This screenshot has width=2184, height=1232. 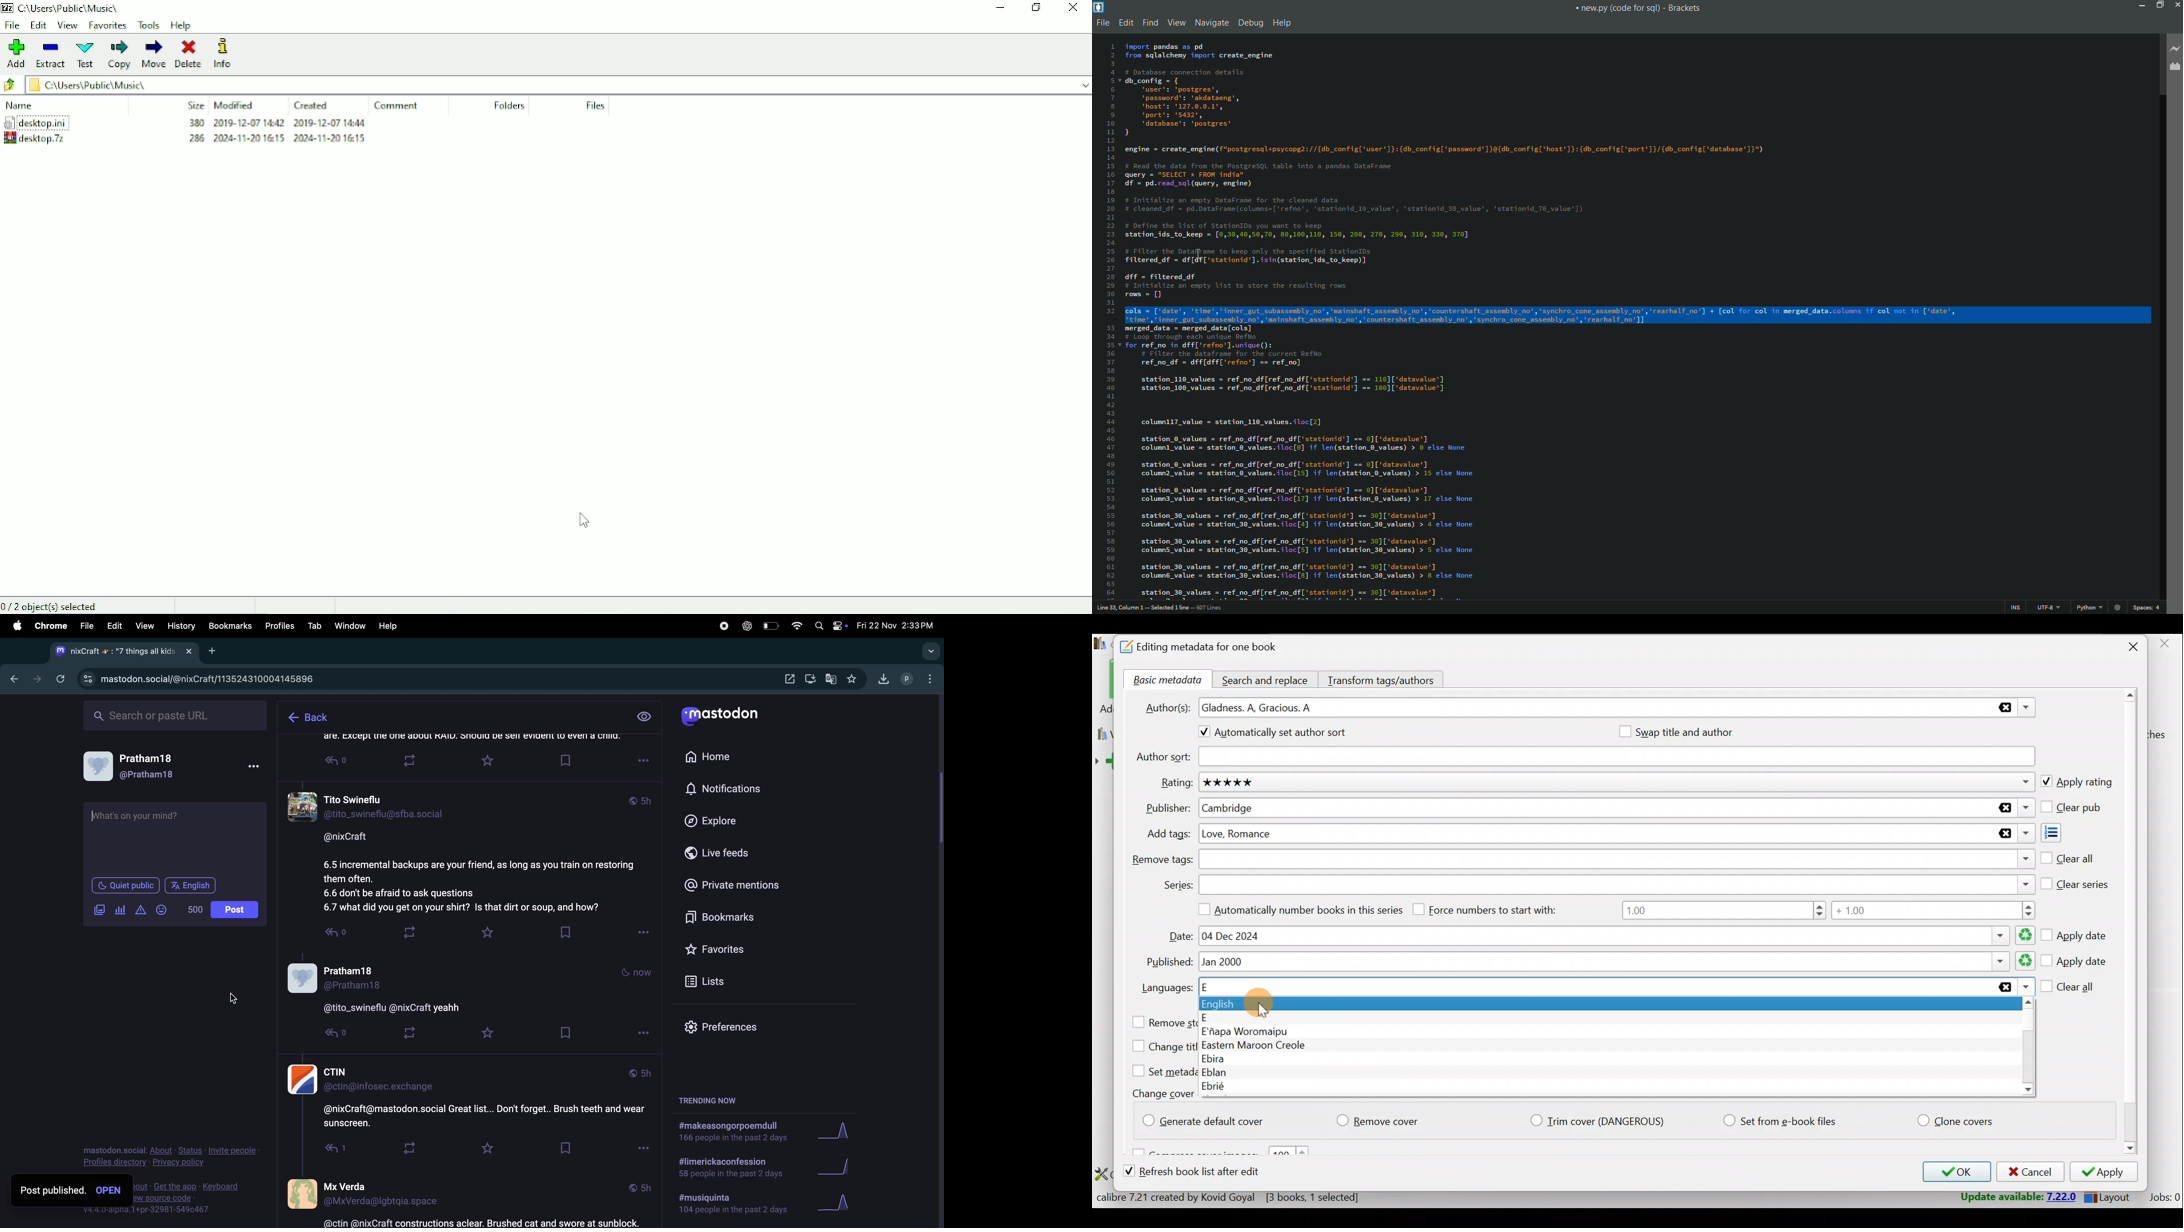 I want to click on minimize, so click(x=2140, y=5).